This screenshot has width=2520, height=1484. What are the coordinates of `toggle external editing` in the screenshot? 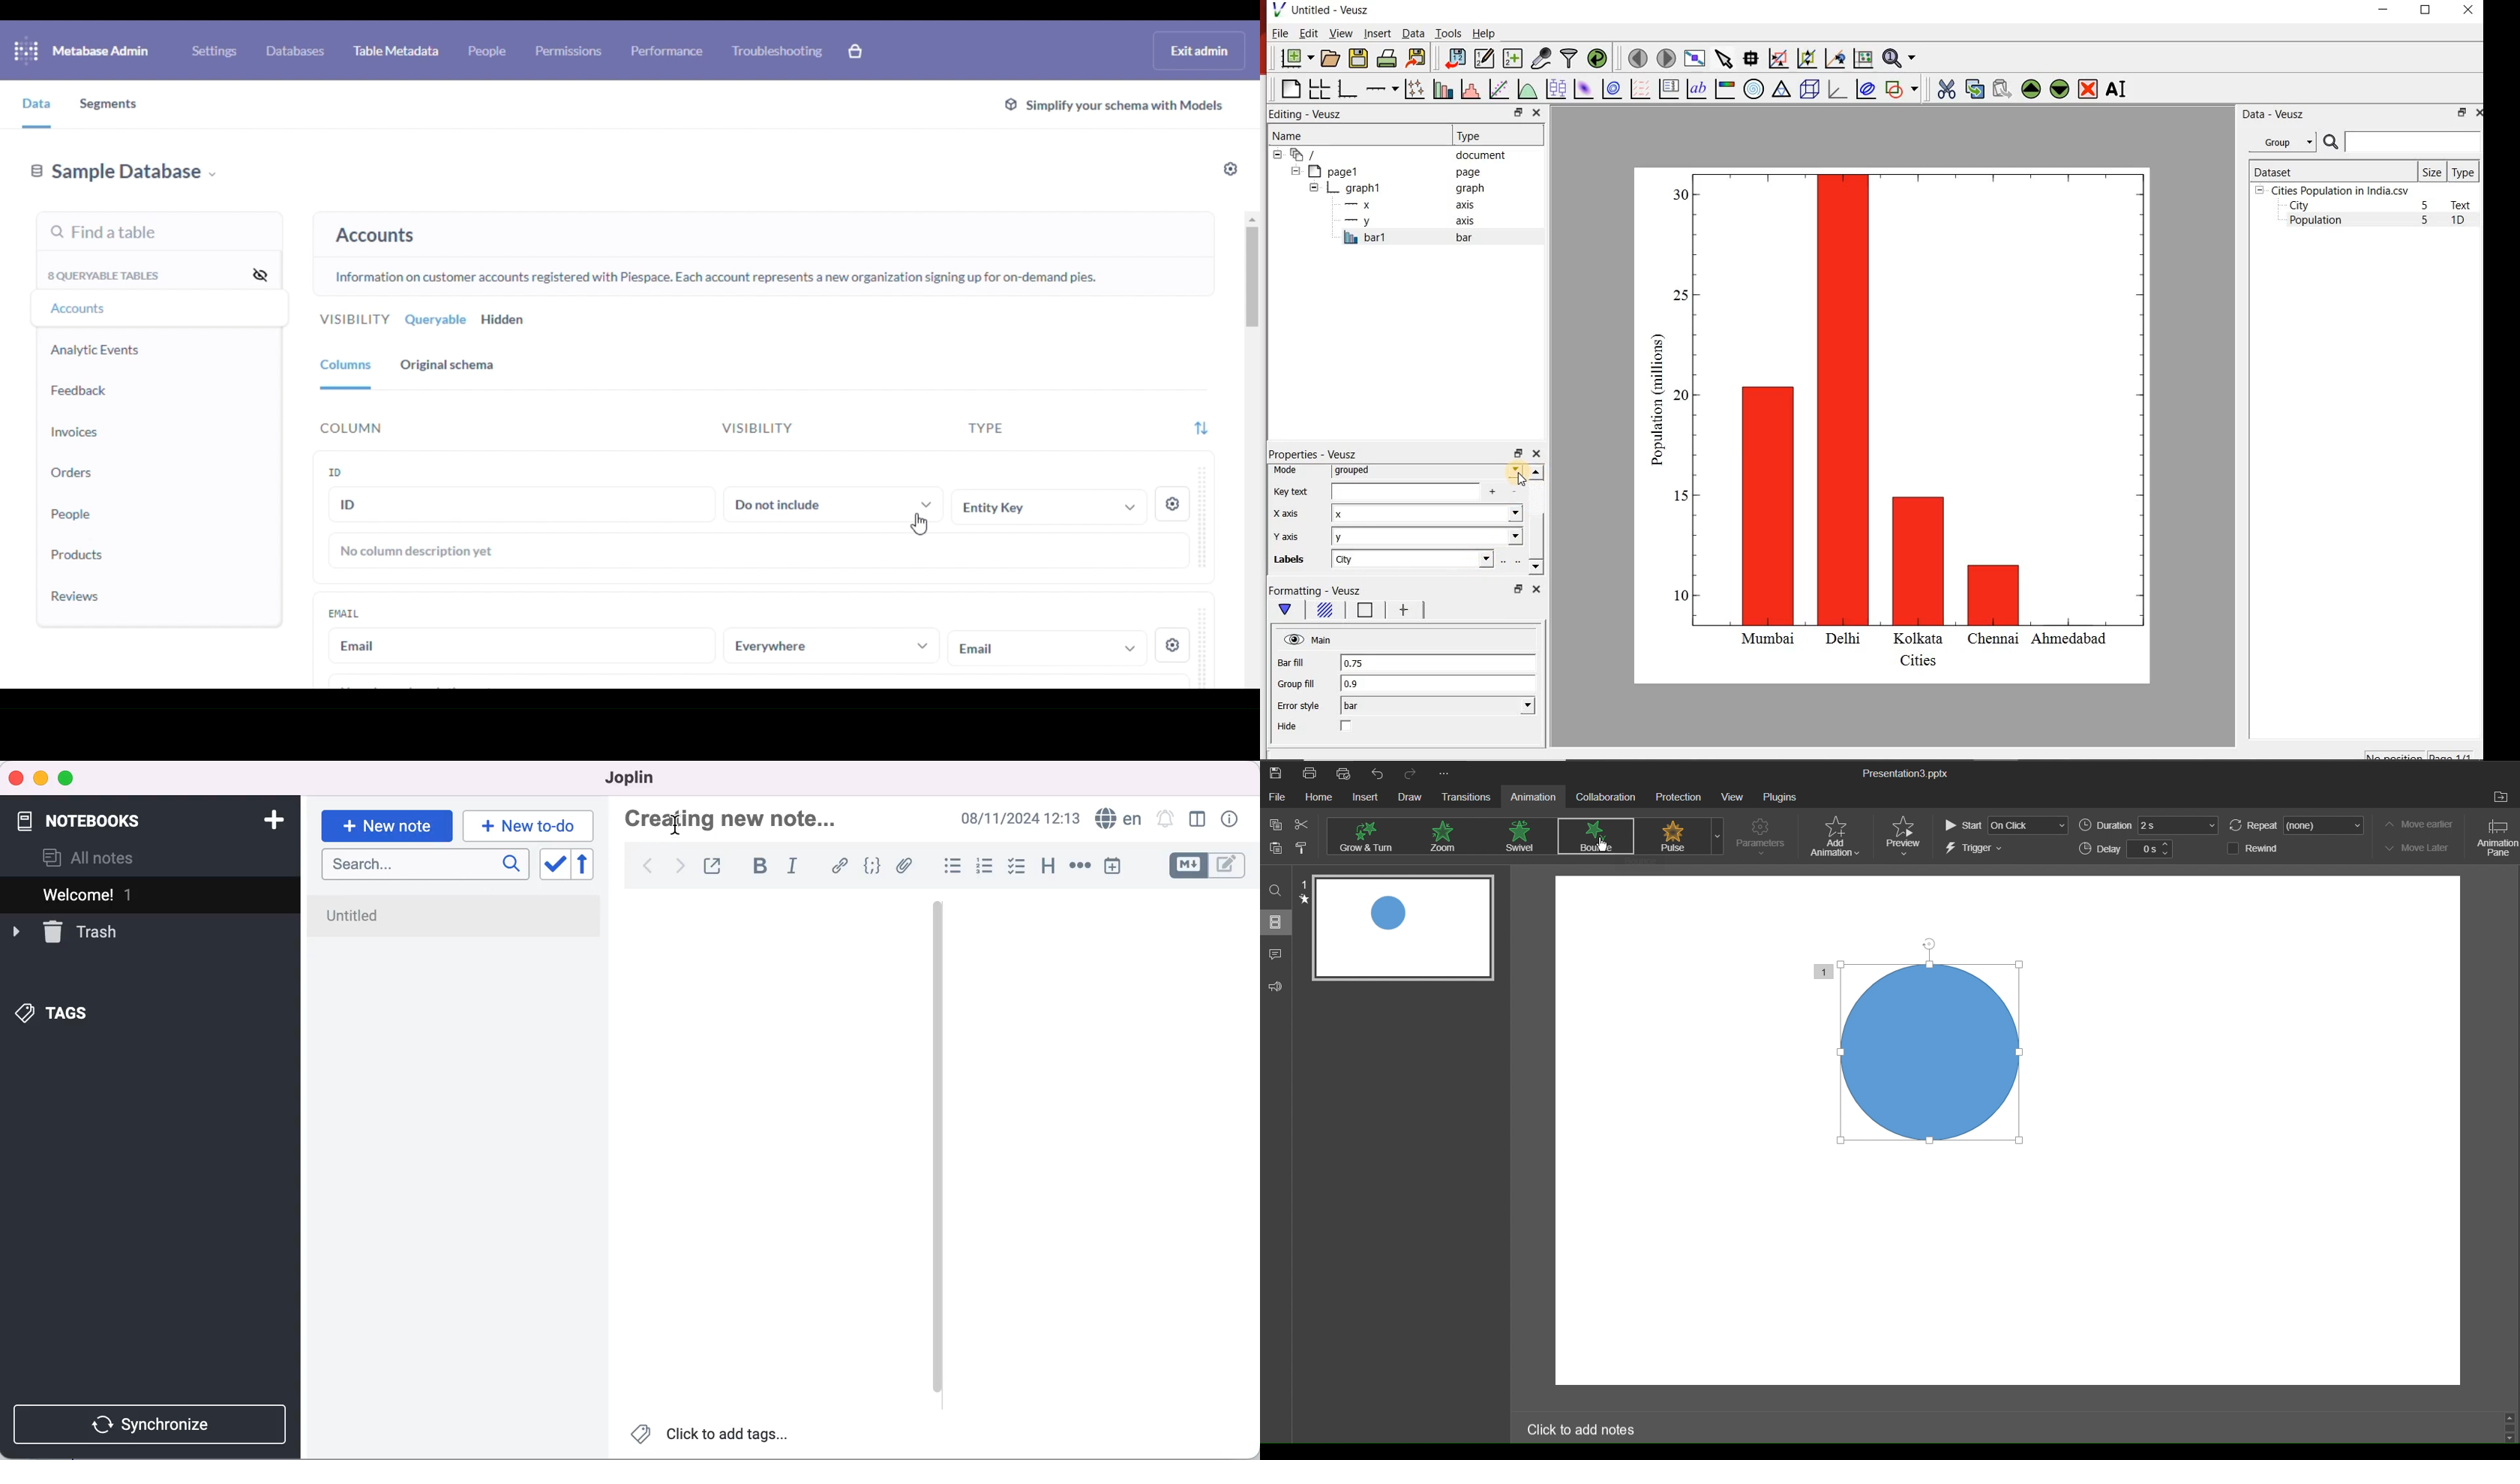 It's located at (716, 864).